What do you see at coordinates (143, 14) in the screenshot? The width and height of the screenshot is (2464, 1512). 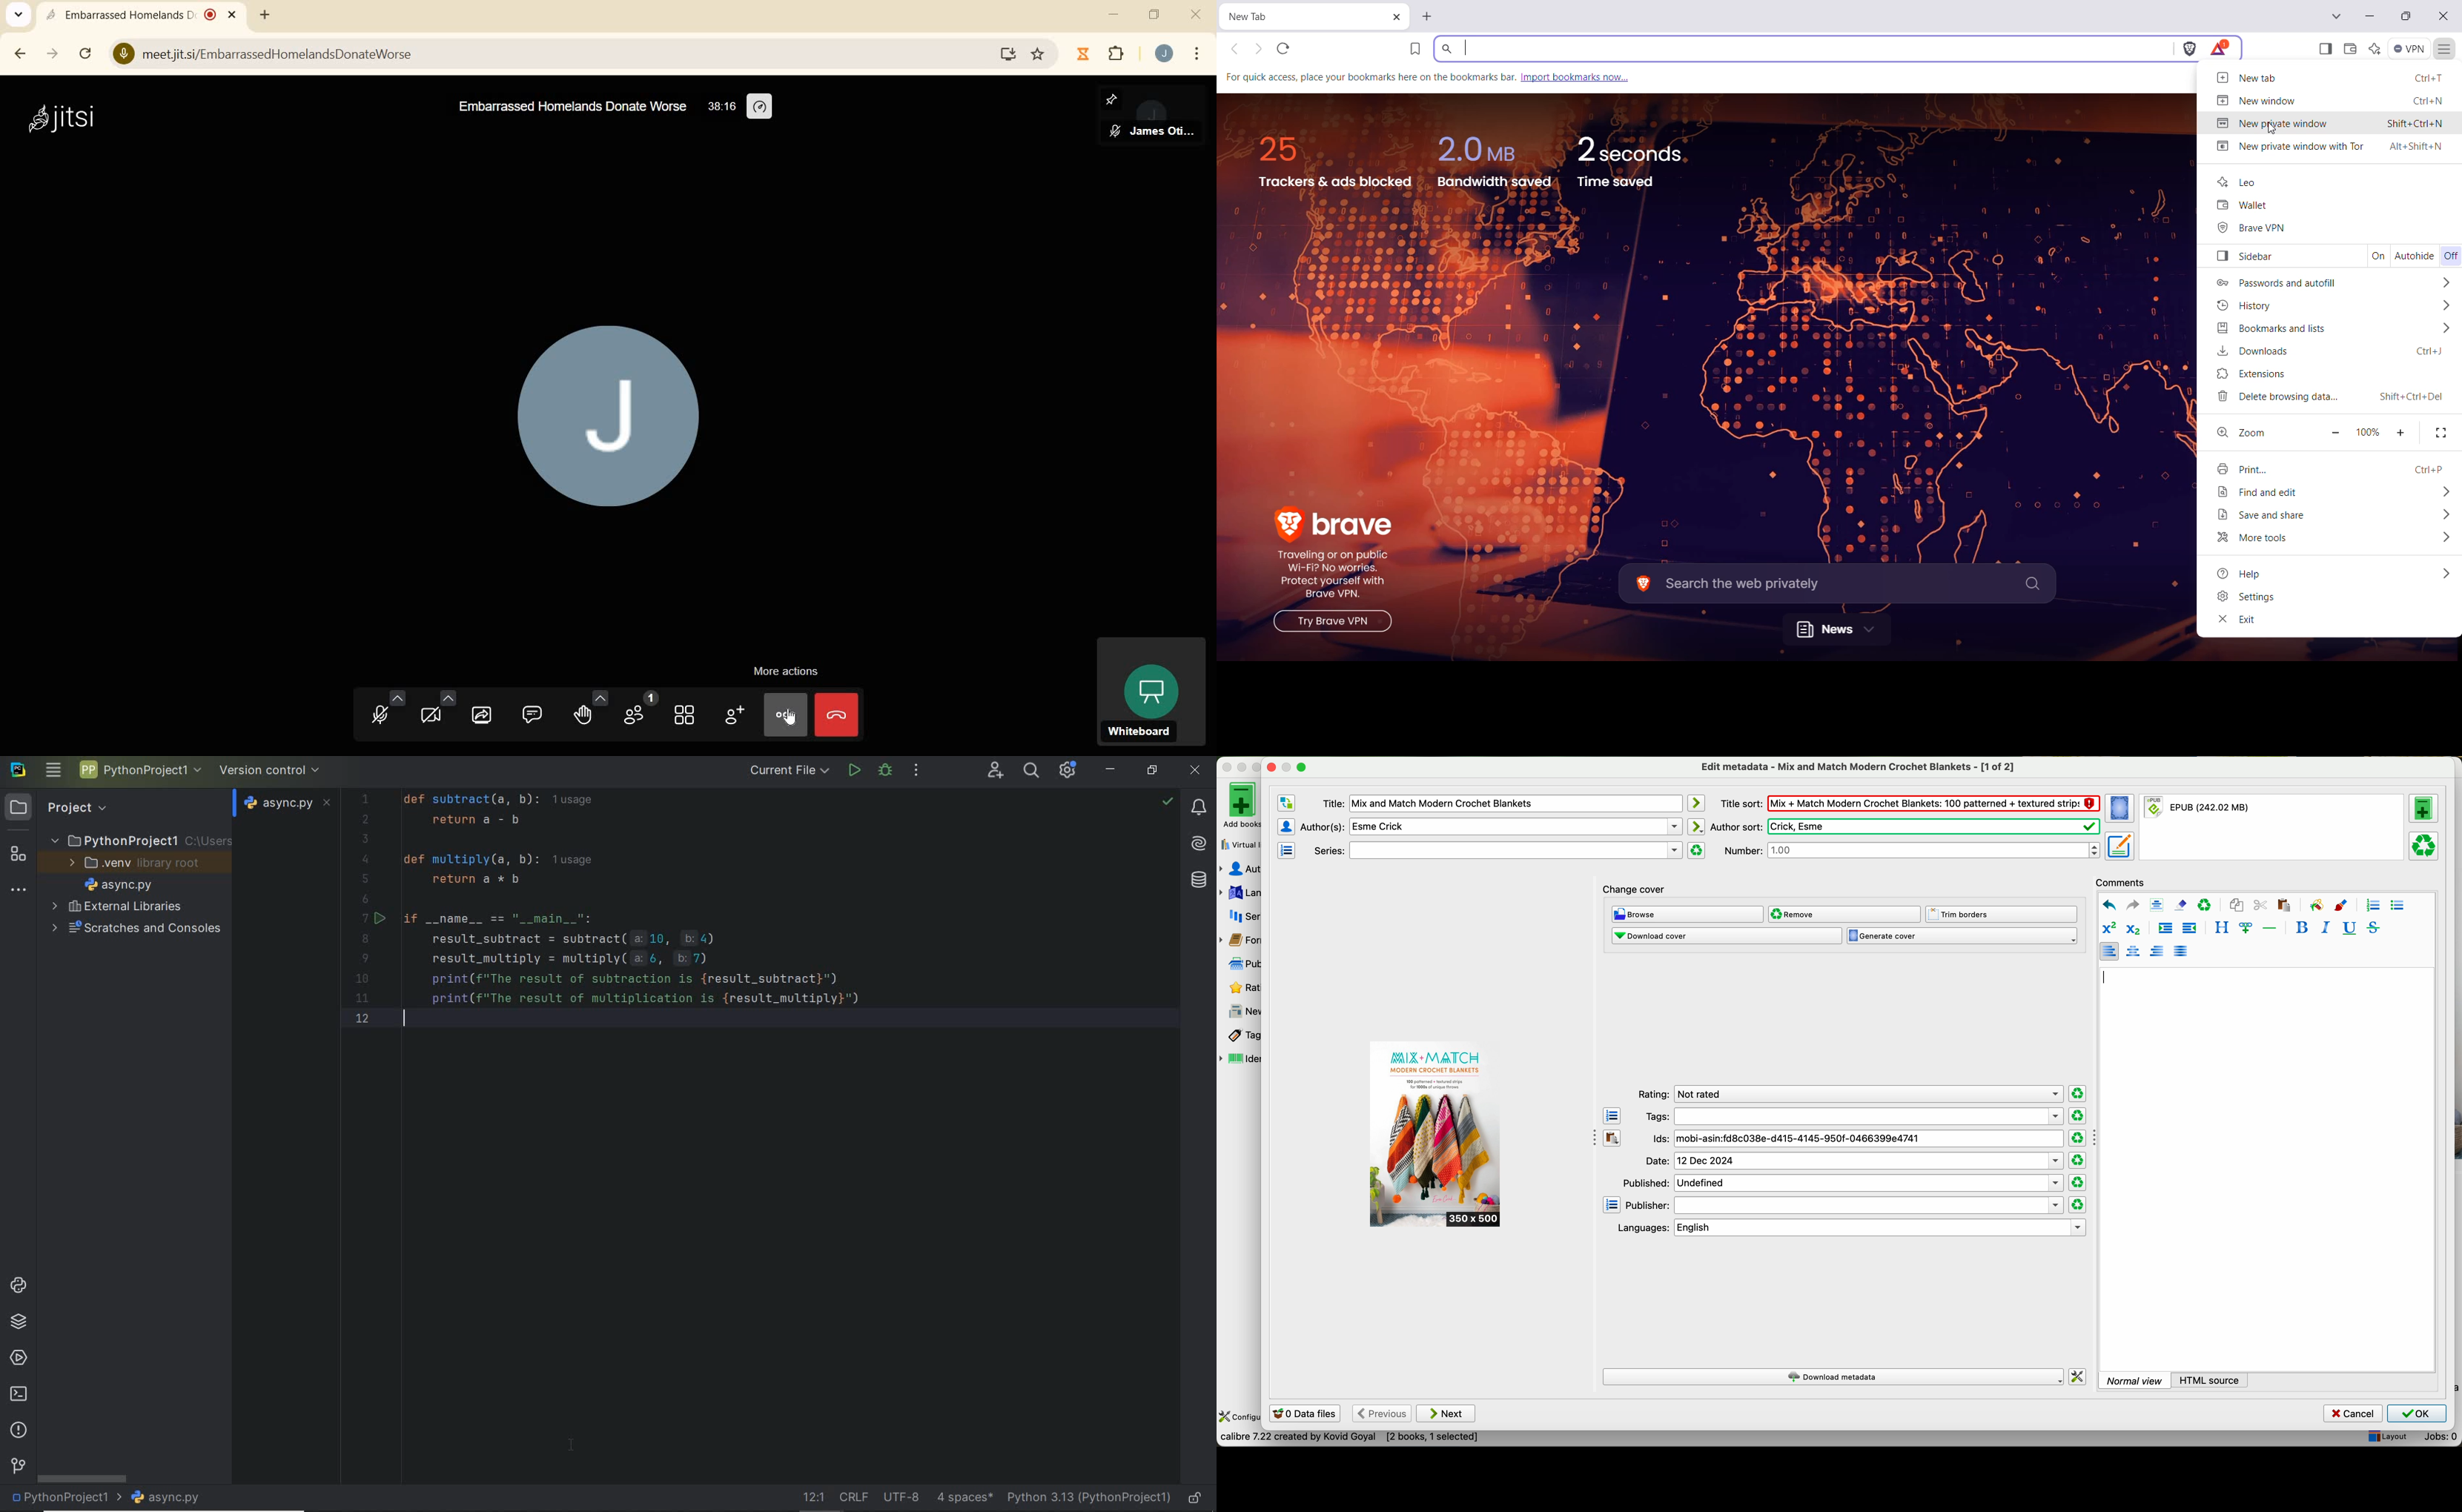 I see `current open tab` at bounding box center [143, 14].